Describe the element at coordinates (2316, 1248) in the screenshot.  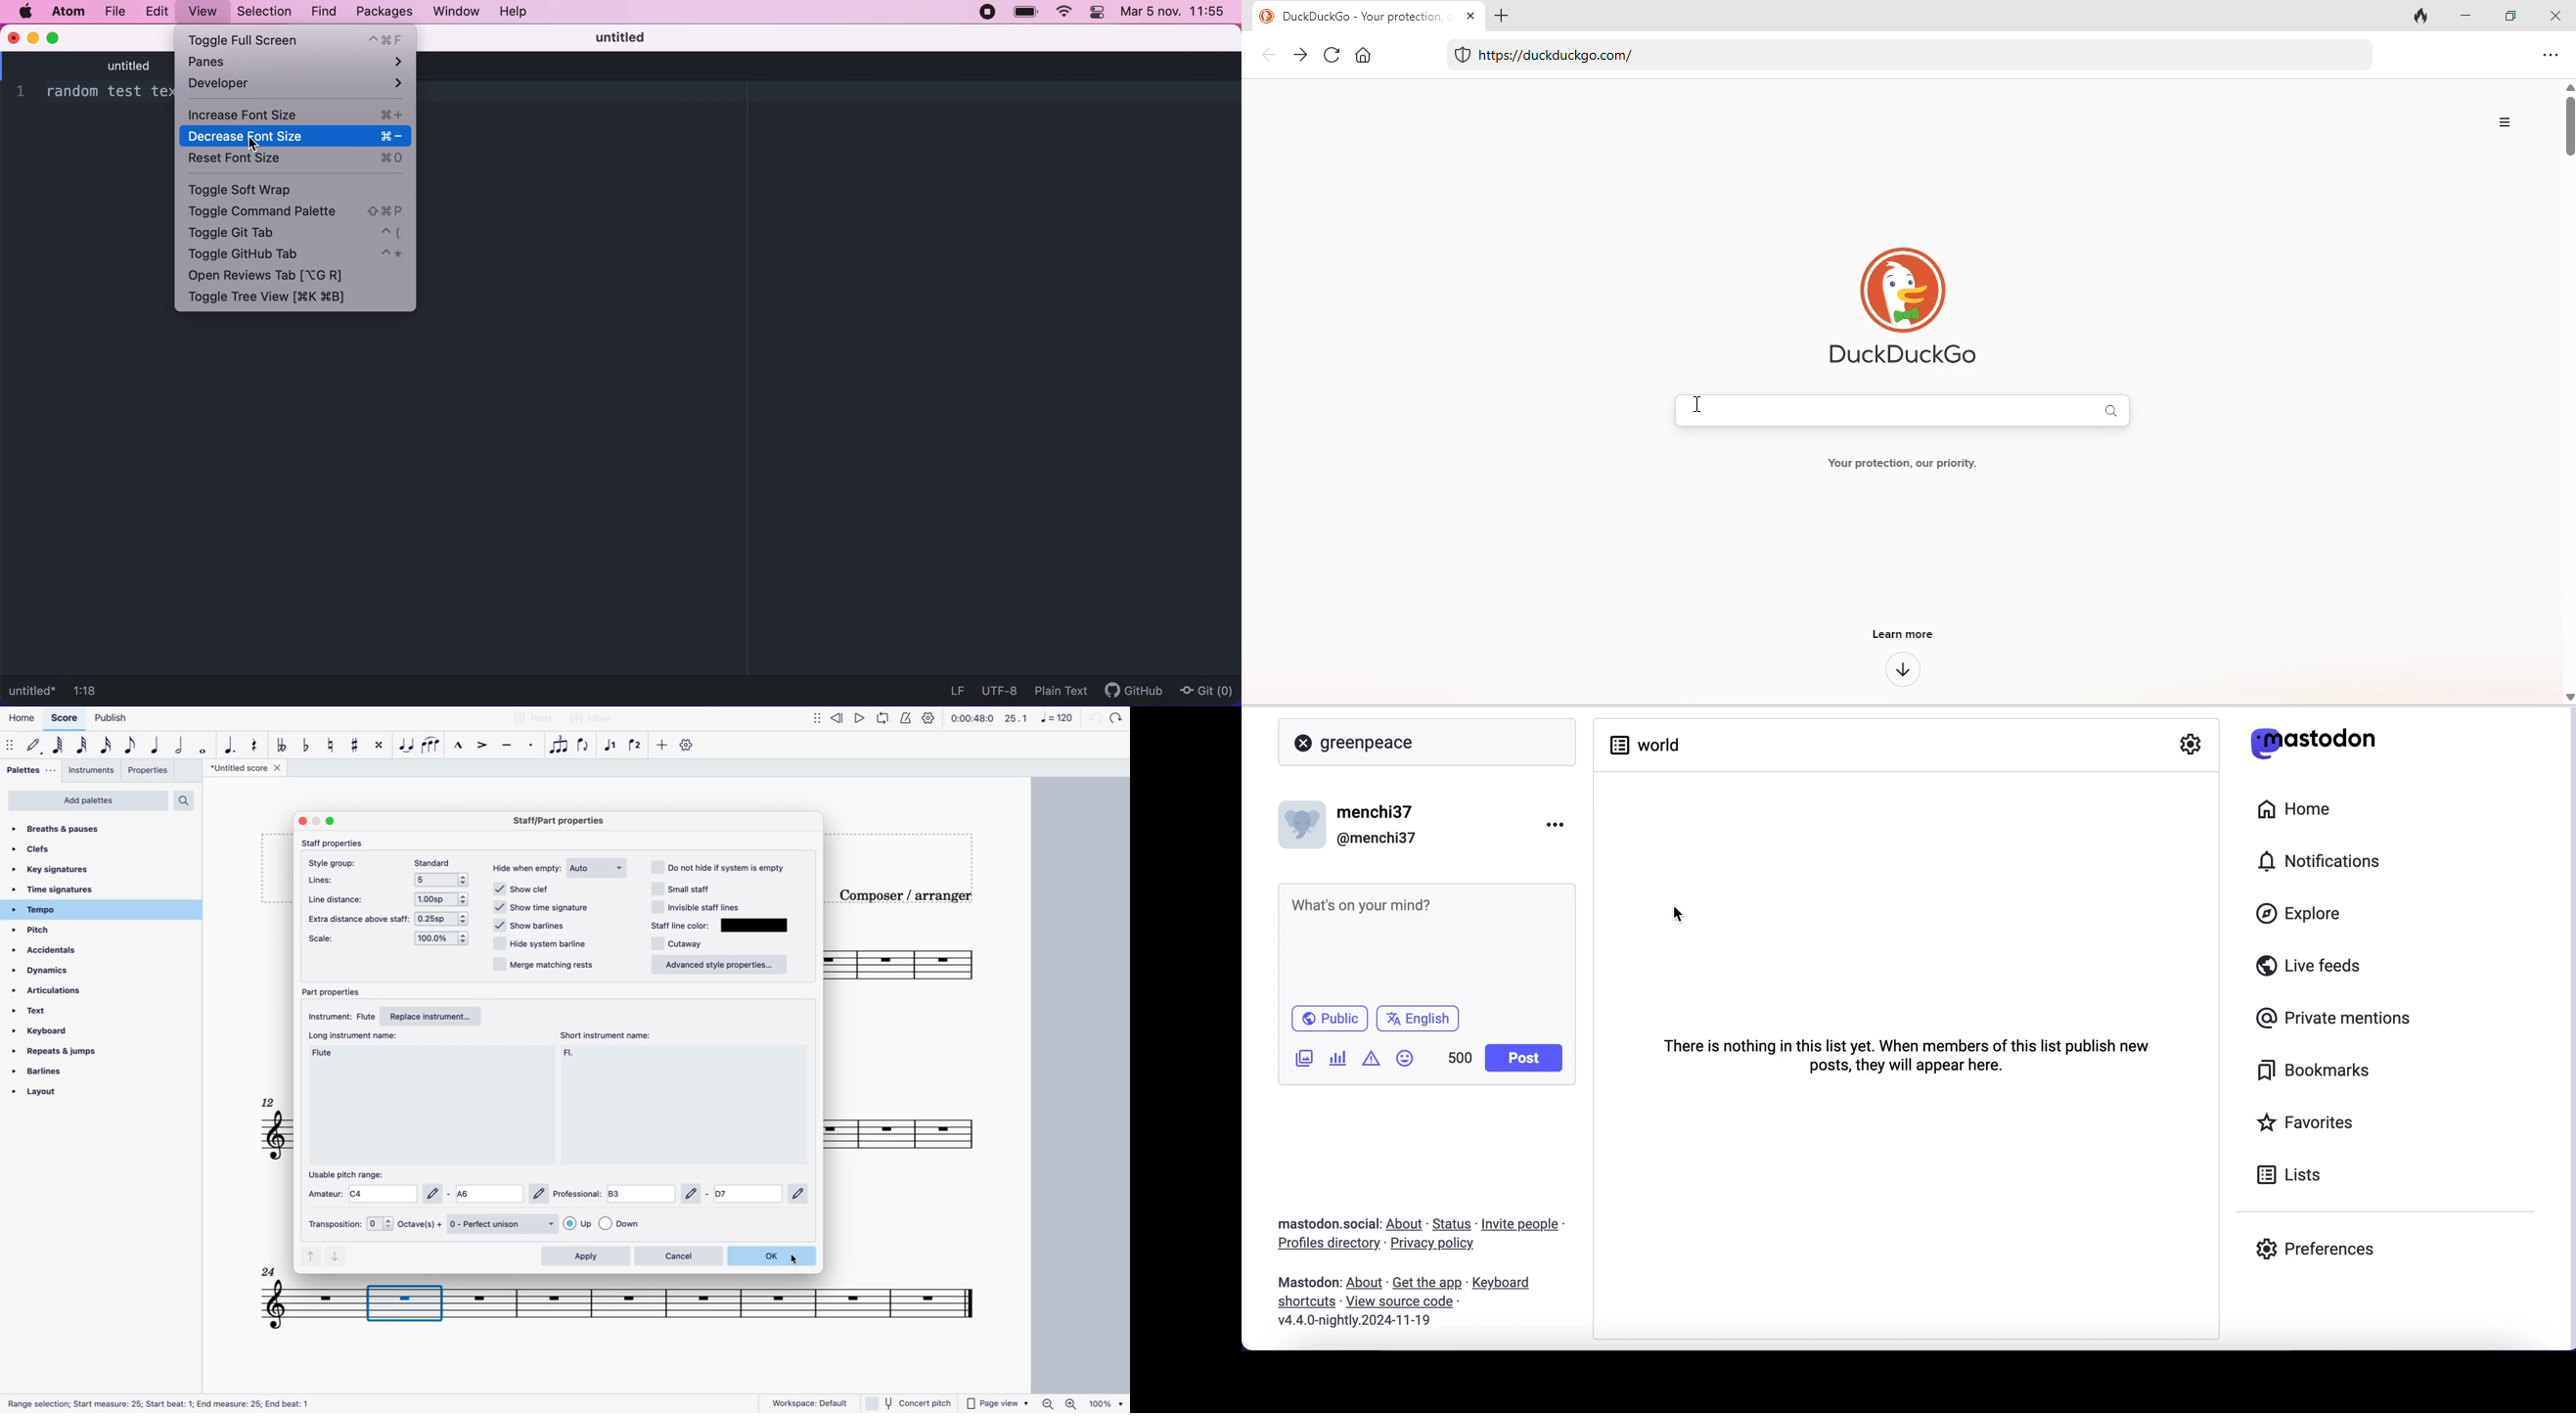
I see `preferences` at that location.